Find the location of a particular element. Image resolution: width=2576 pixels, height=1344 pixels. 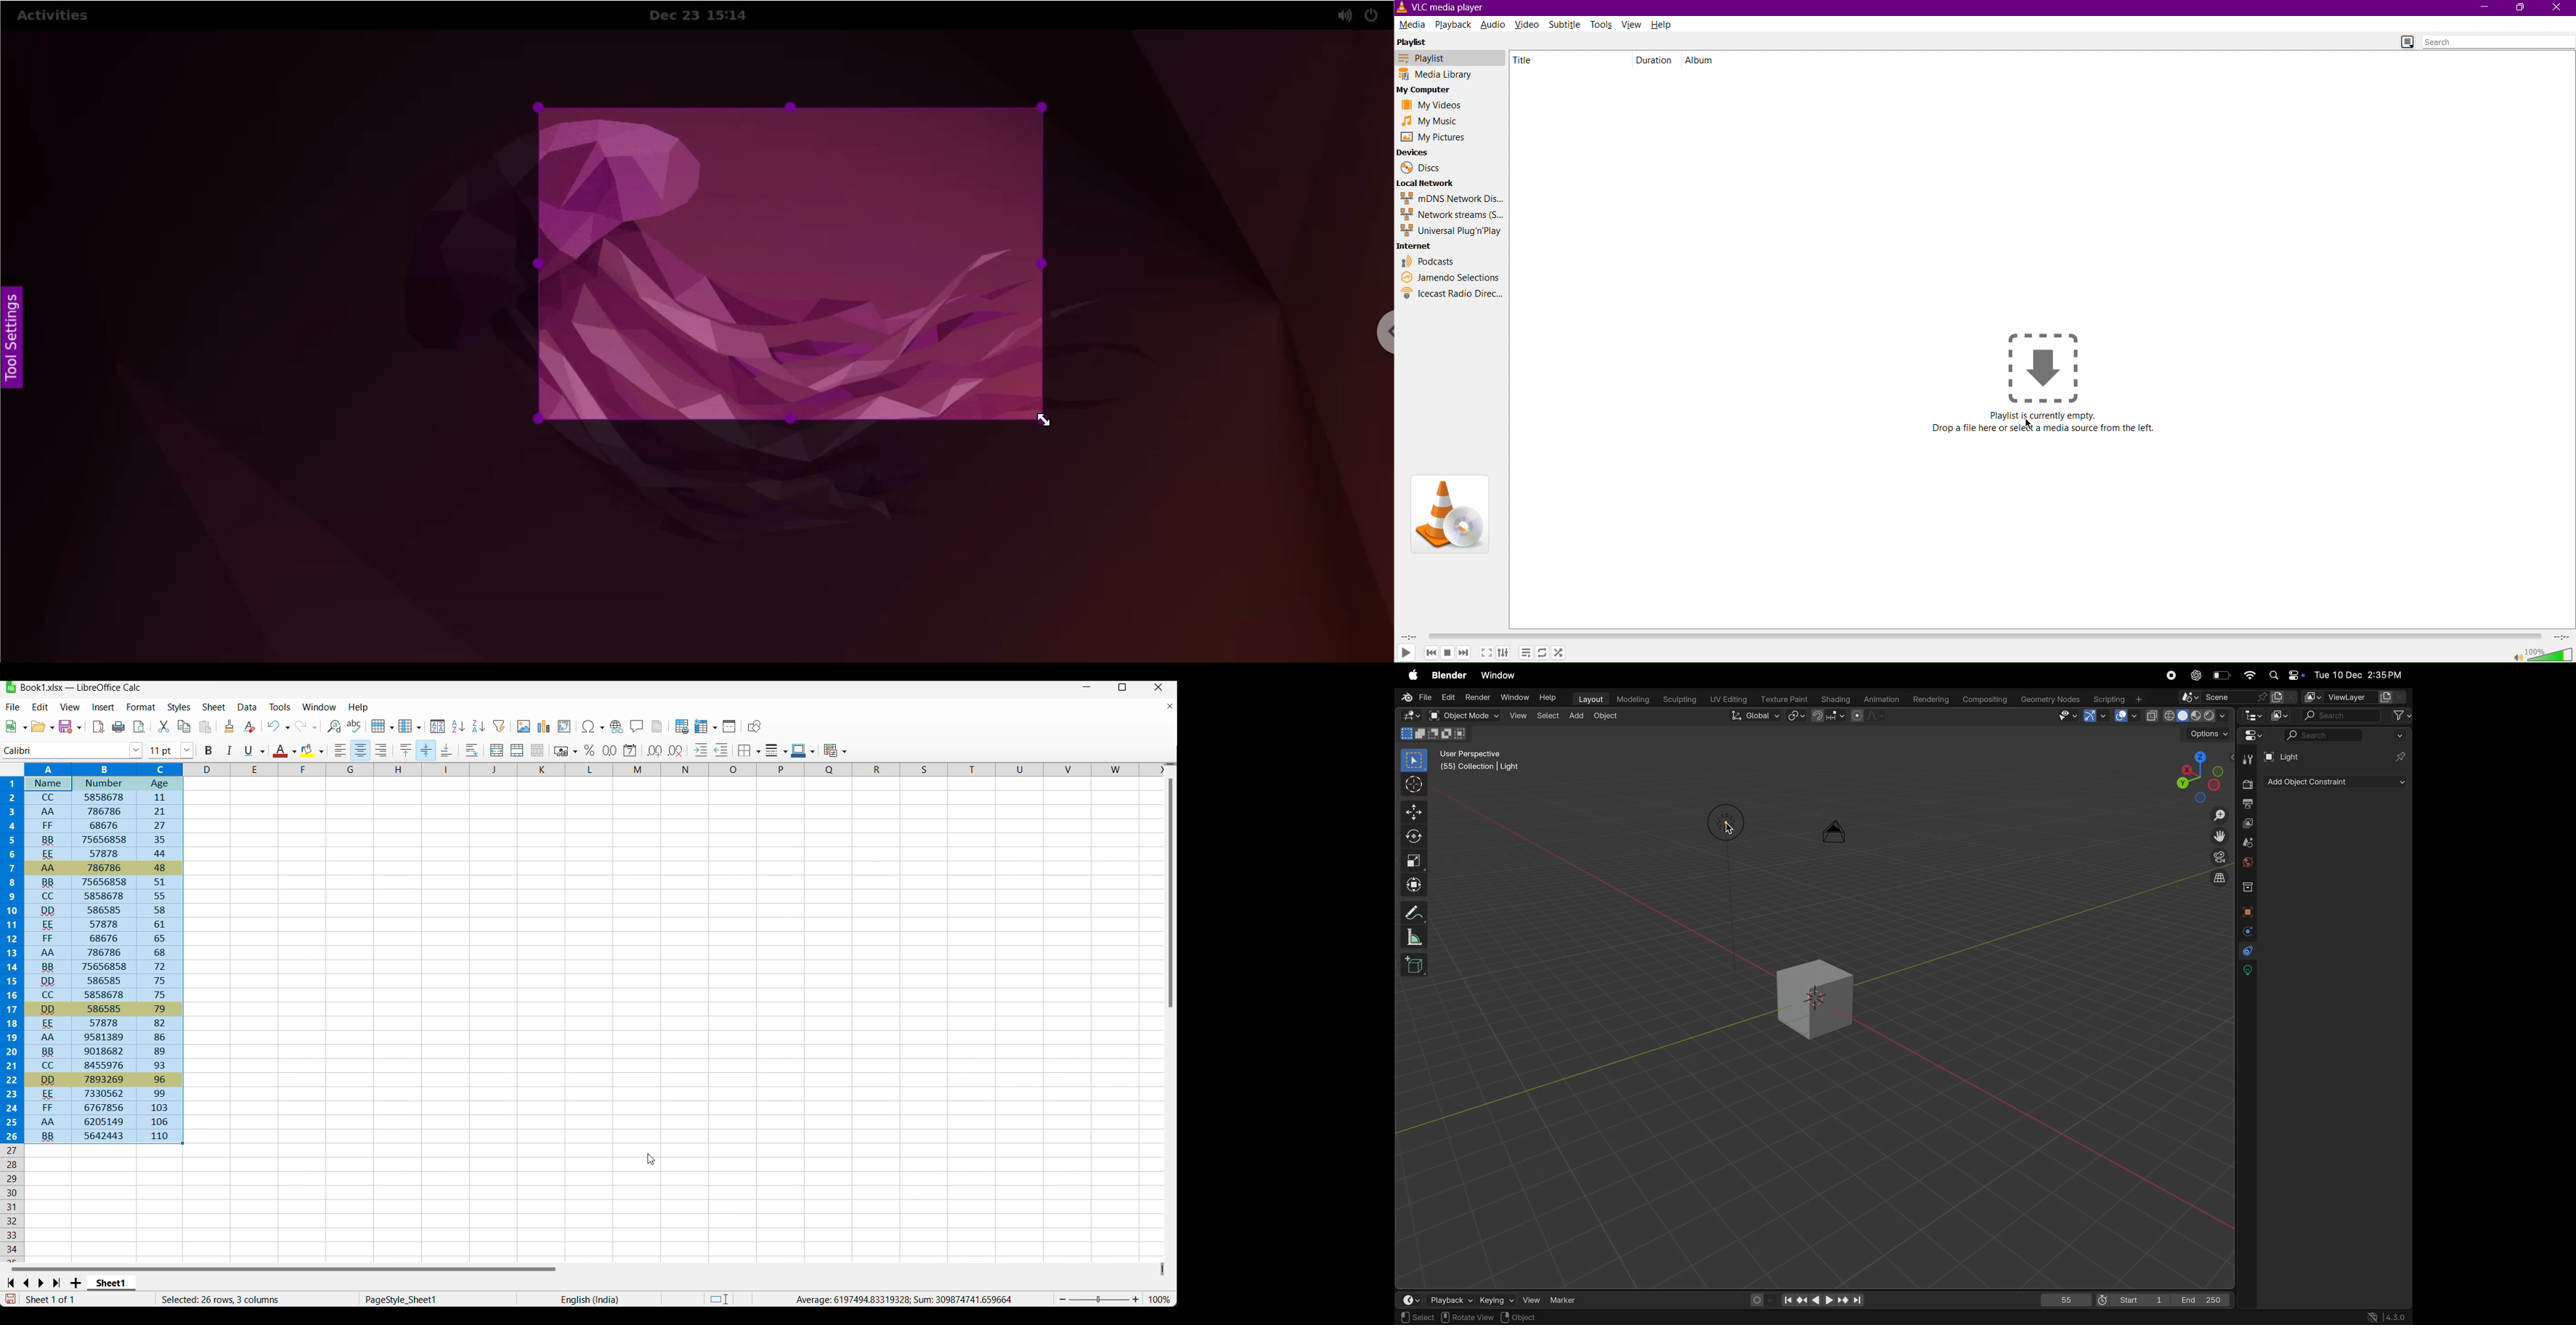

Sort ascending is located at coordinates (459, 726).